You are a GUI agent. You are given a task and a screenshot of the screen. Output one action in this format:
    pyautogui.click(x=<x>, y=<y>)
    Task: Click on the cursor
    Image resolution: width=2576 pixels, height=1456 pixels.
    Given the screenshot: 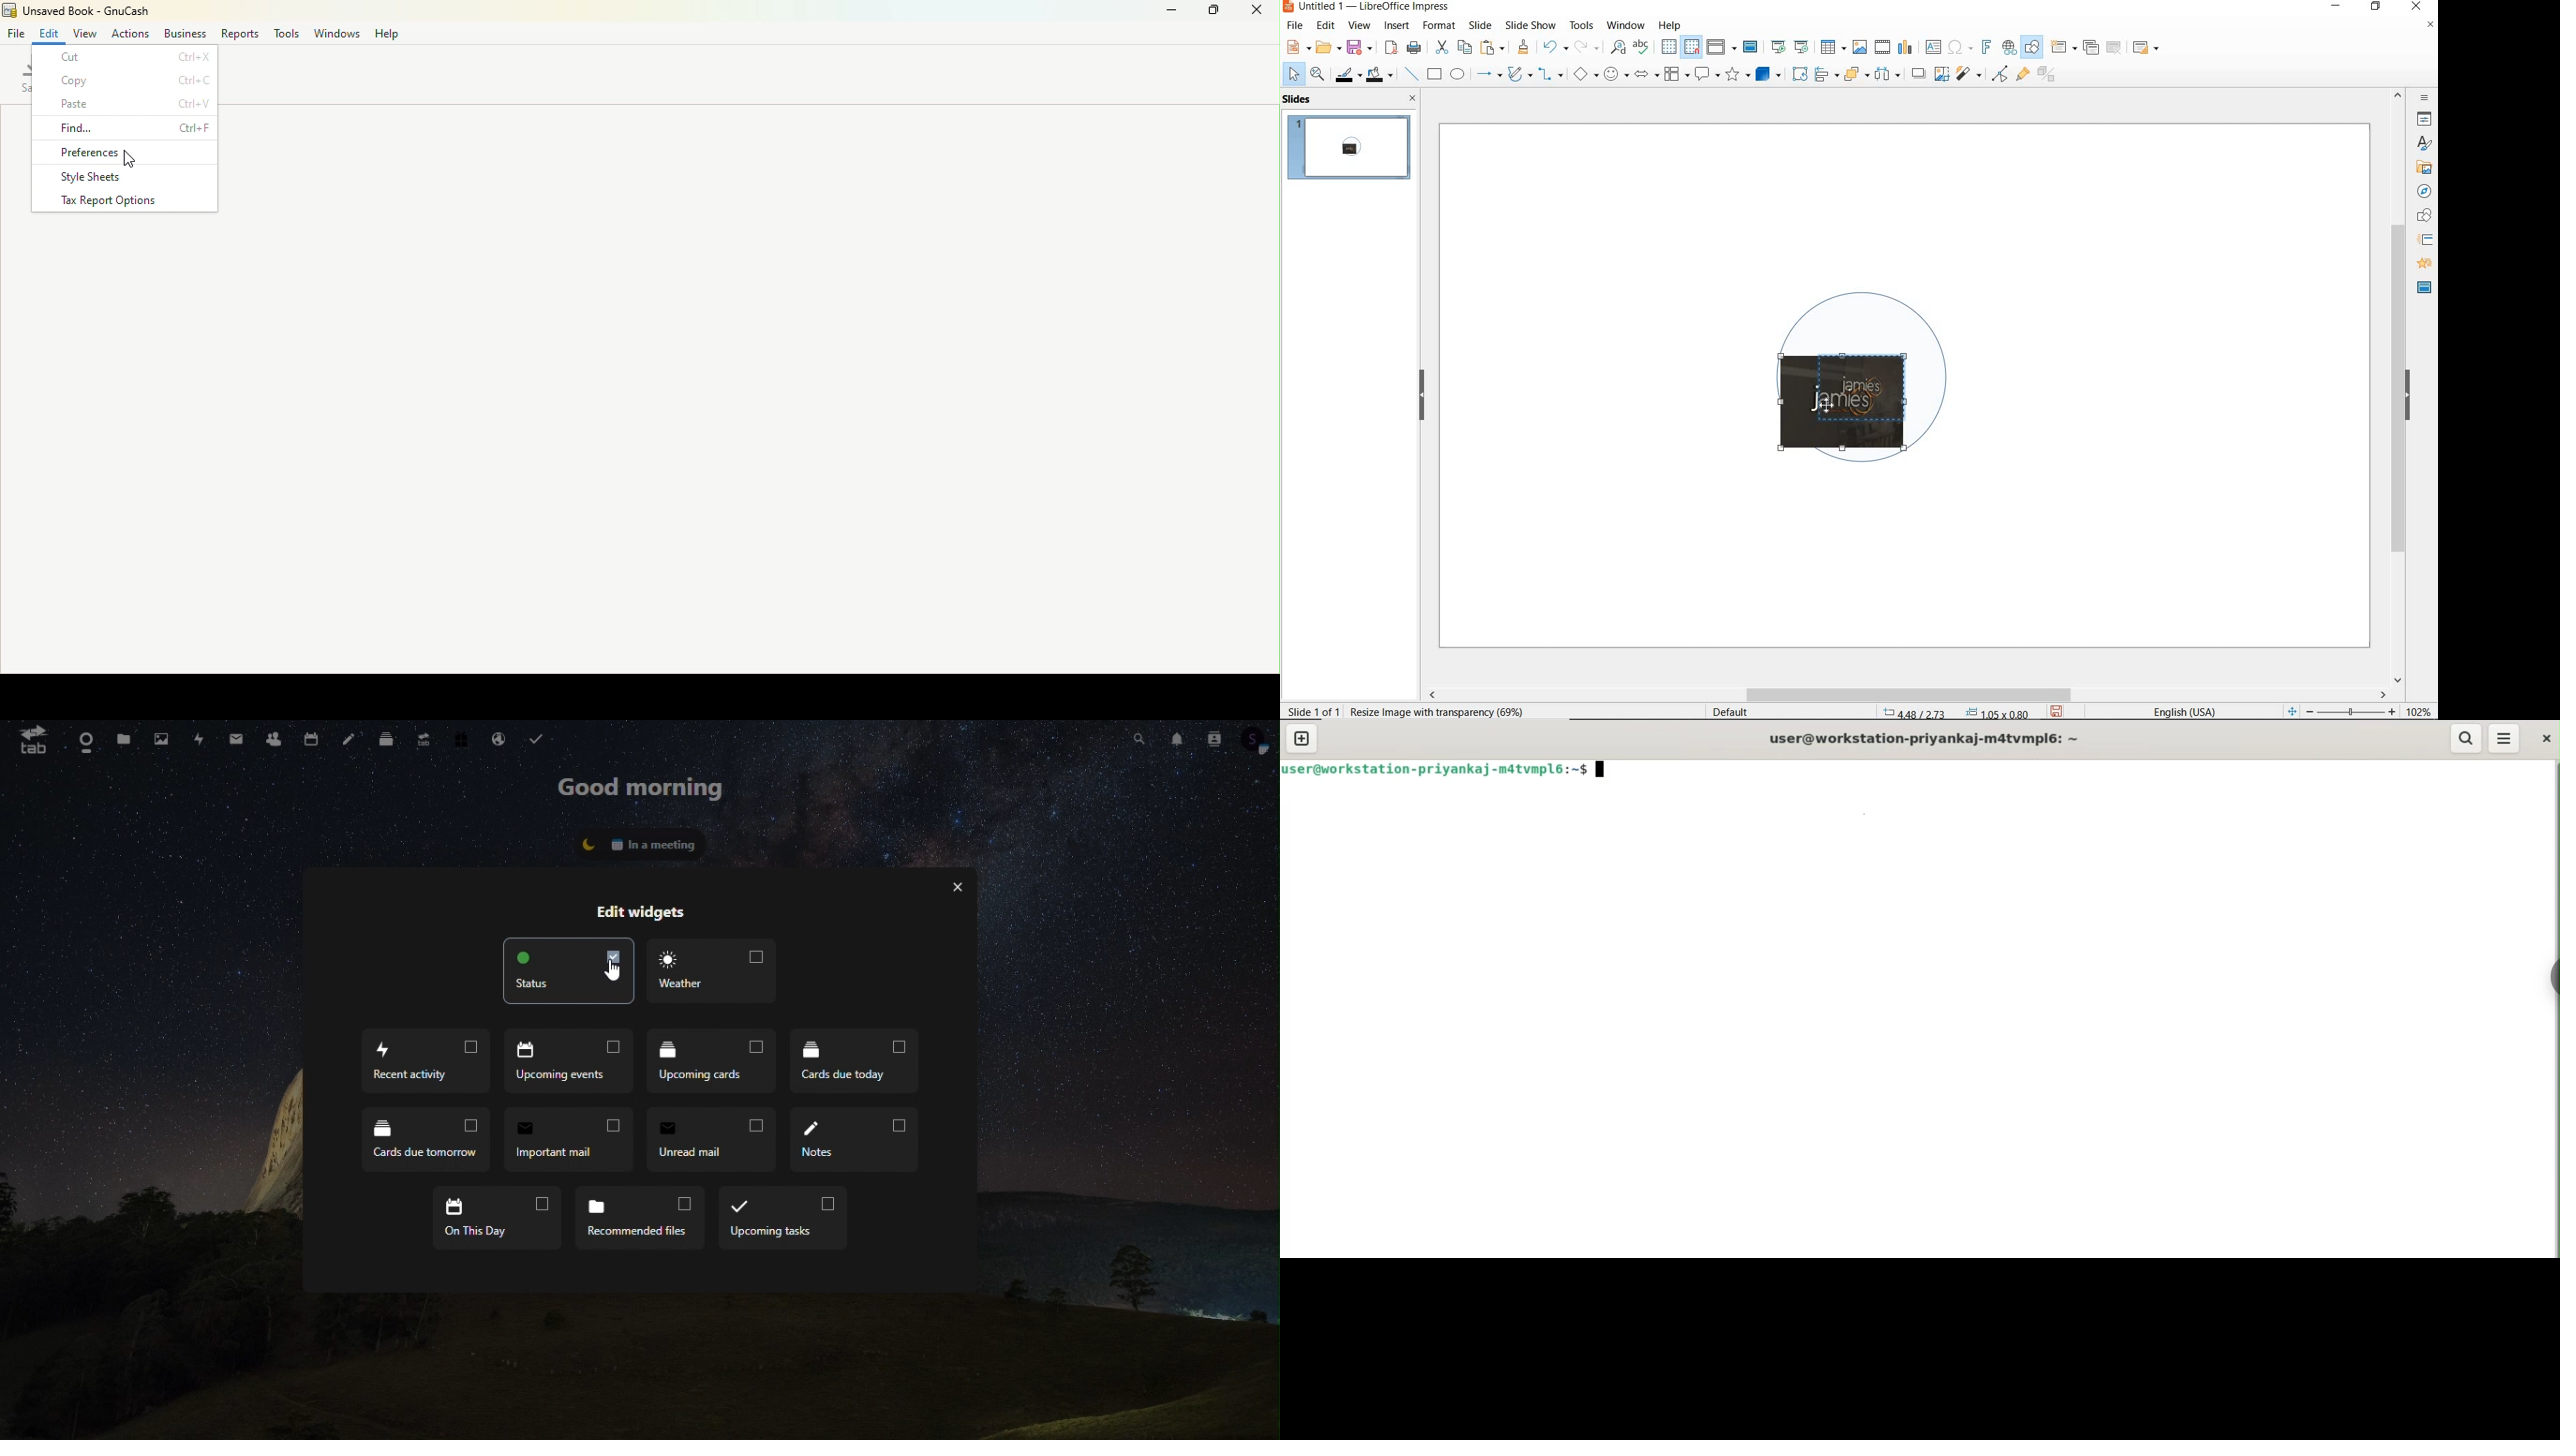 What is the action you would take?
    pyautogui.click(x=129, y=162)
    